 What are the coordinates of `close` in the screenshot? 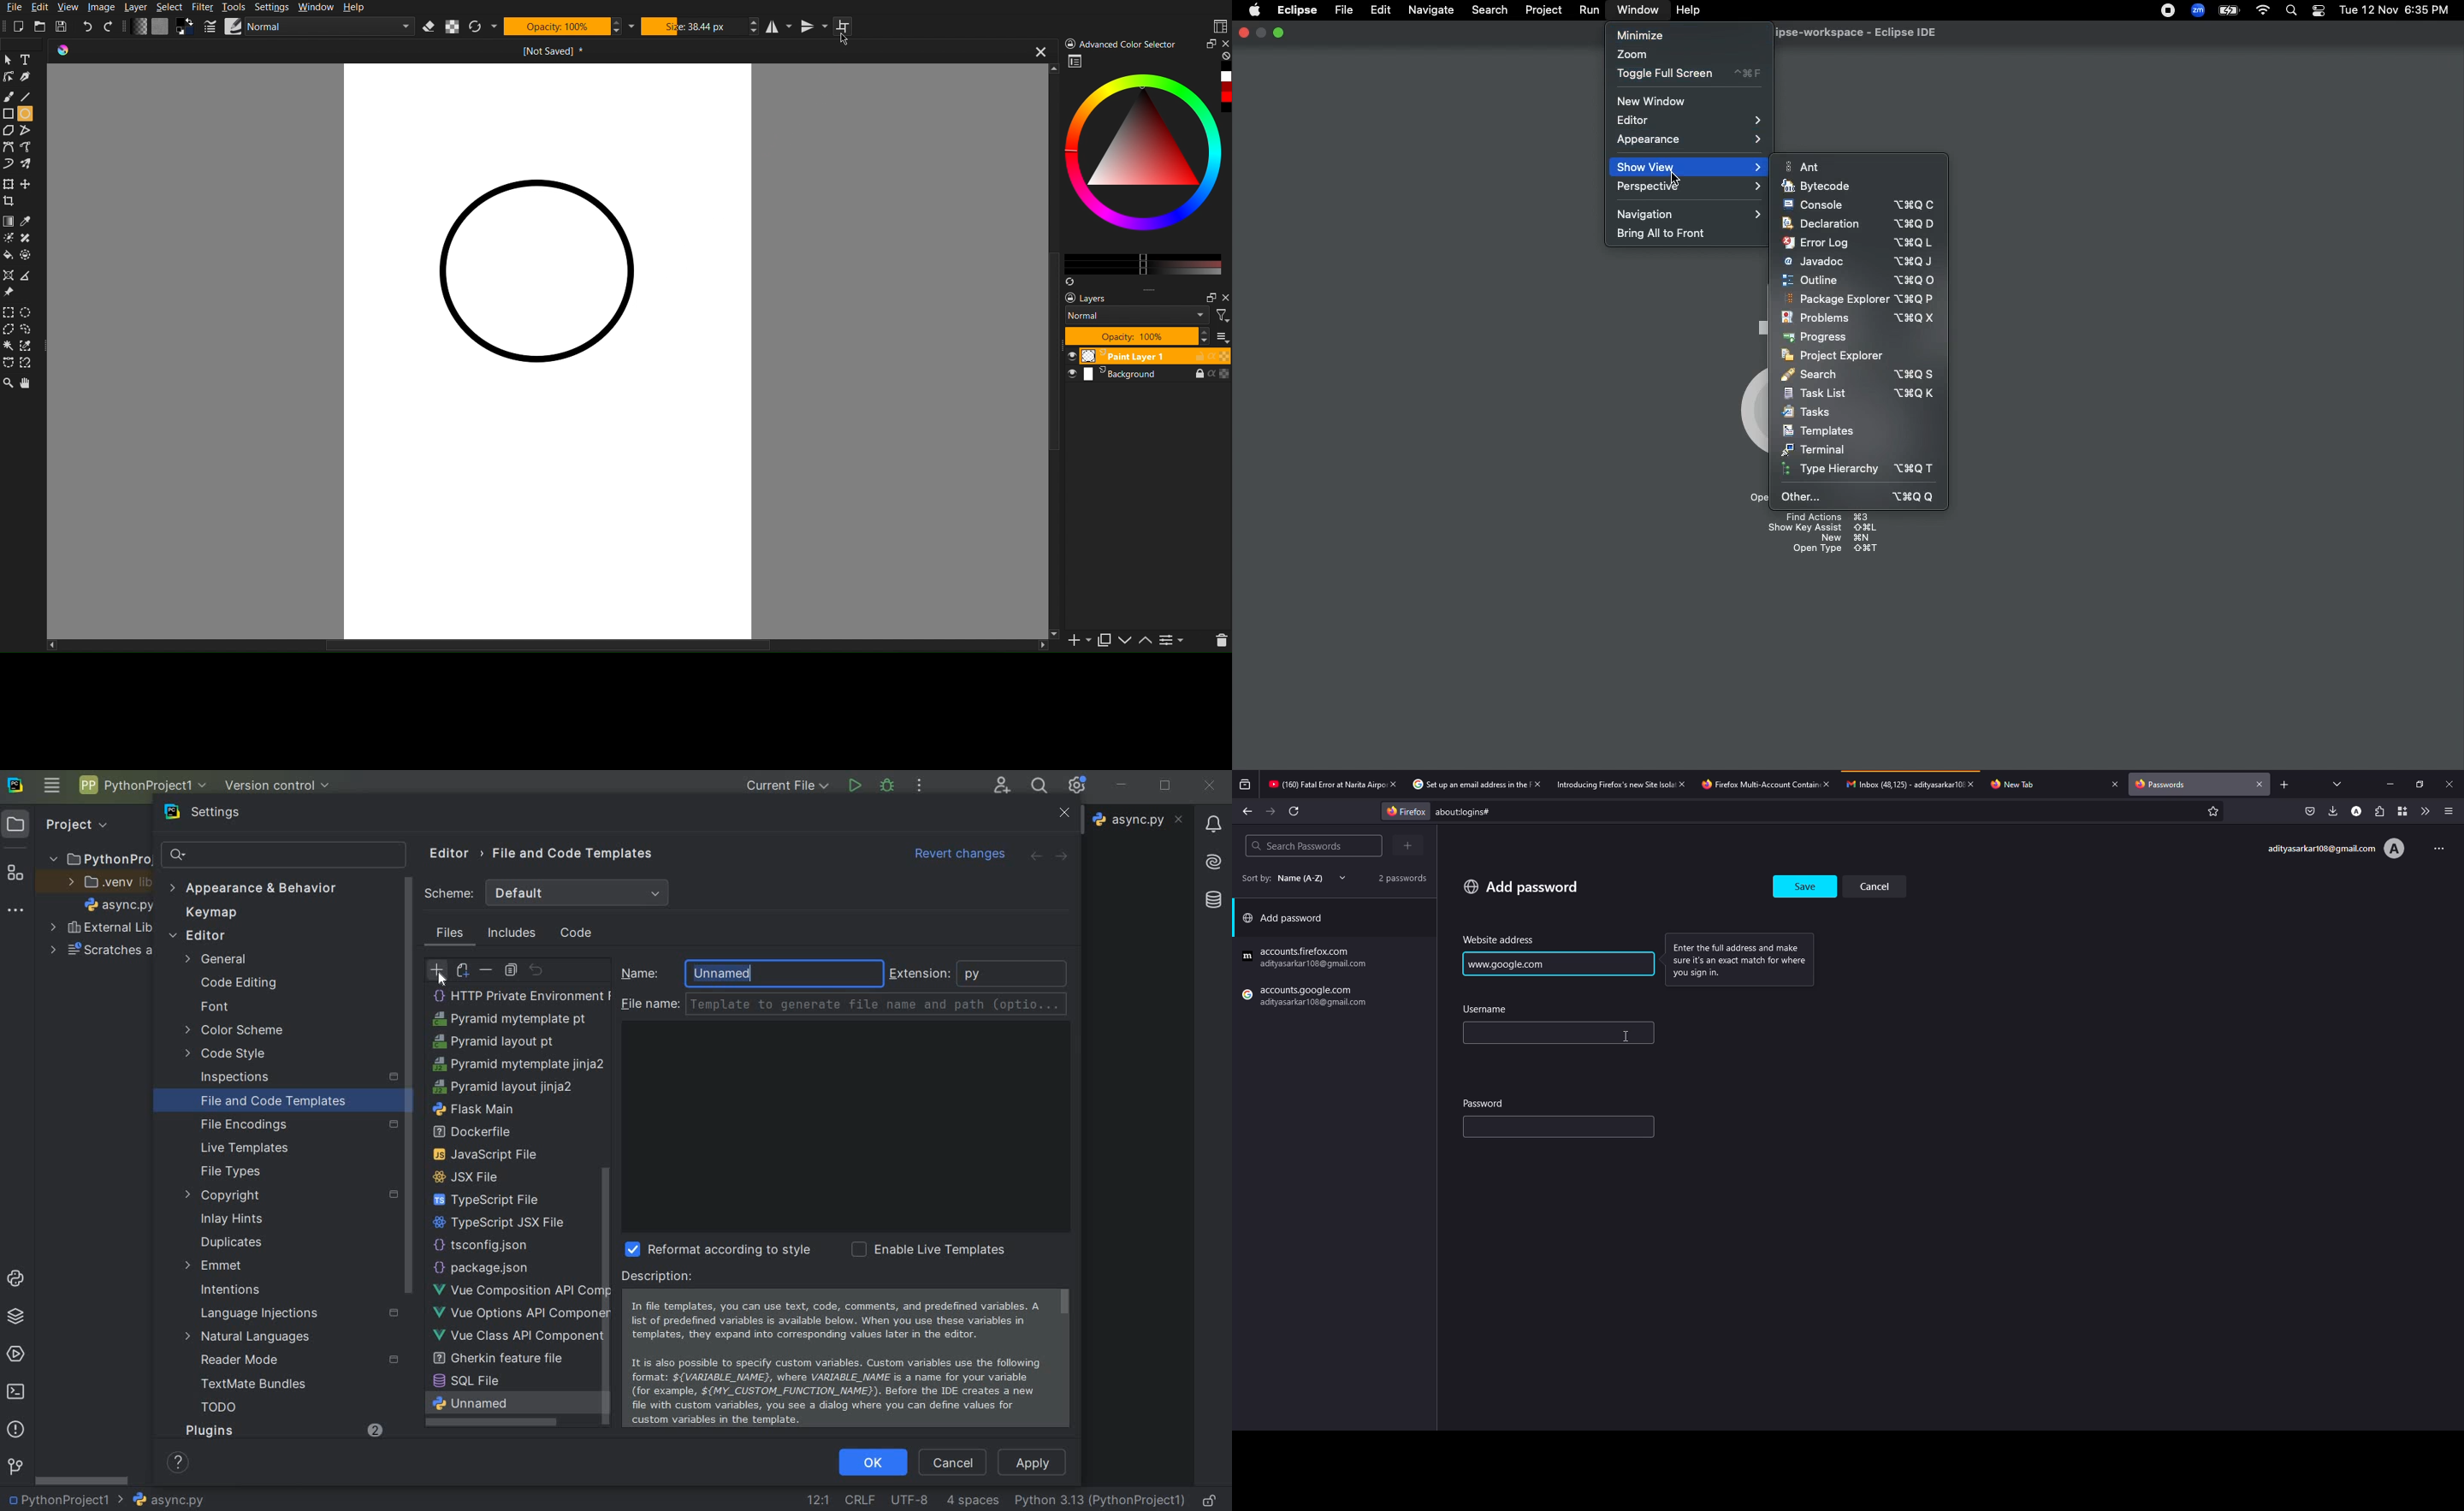 It's located at (1536, 784).